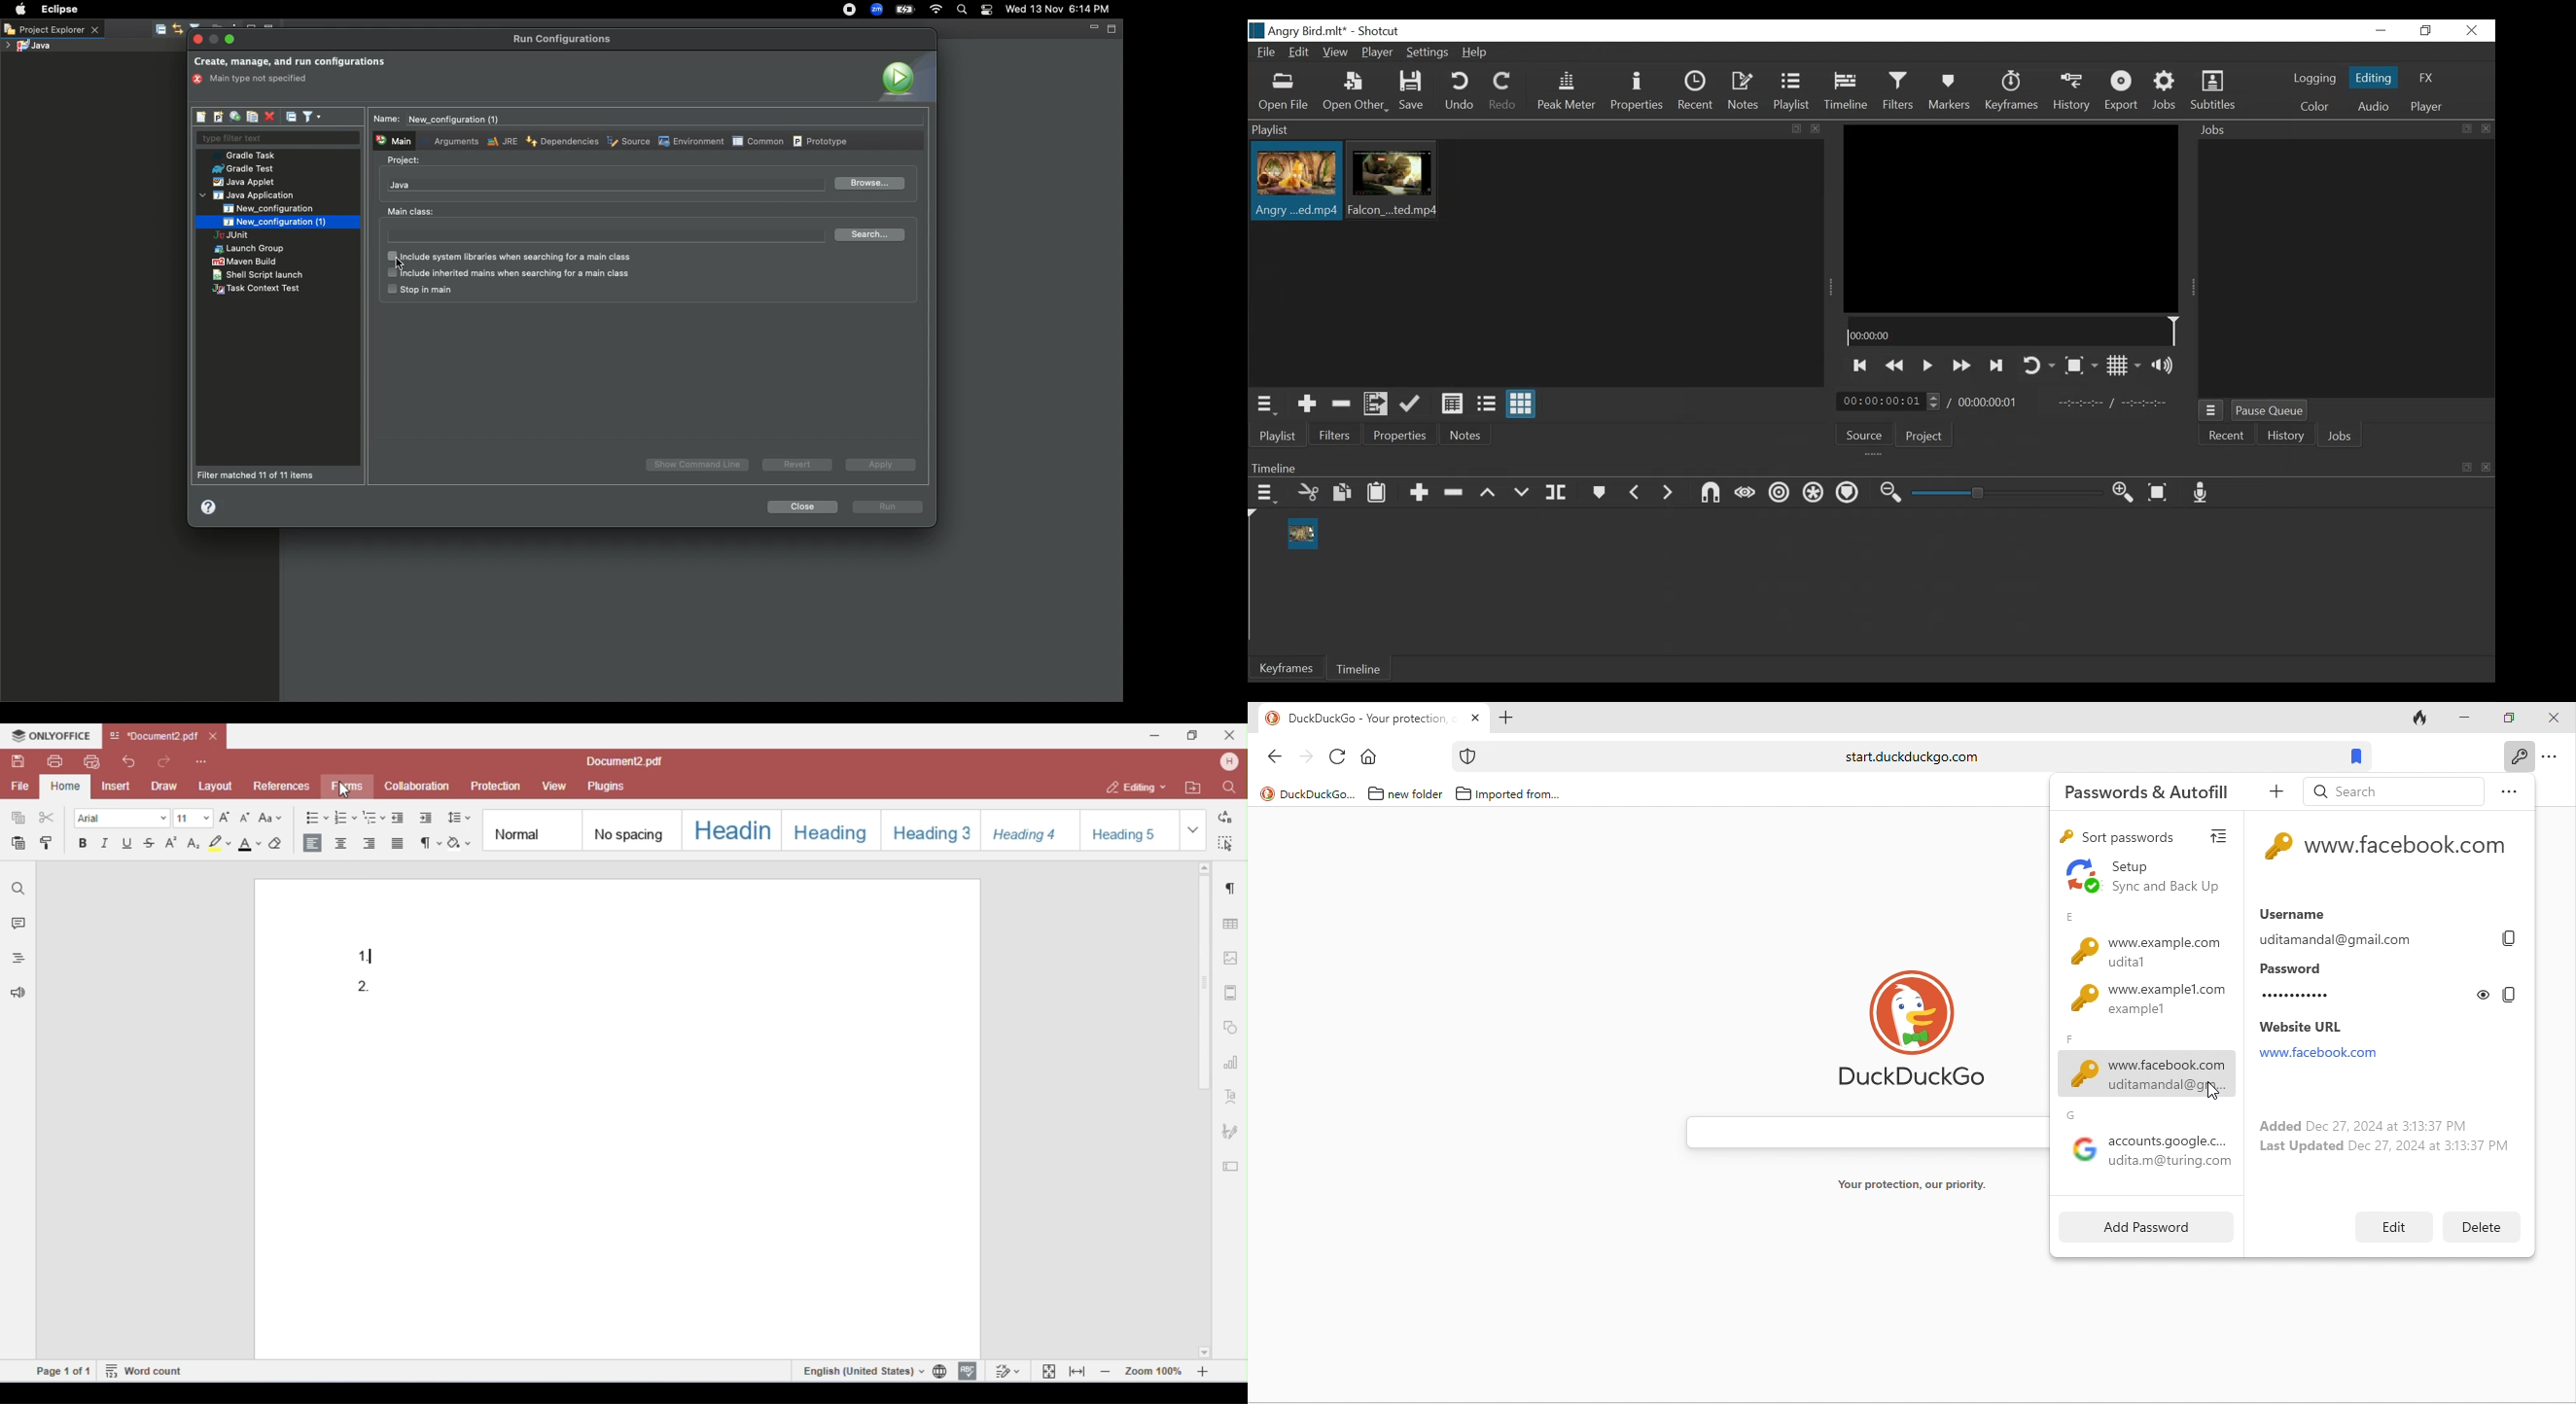 This screenshot has height=1428, width=2576. What do you see at coordinates (255, 80) in the screenshot?
I see `main type not specified` at bounding box center [255, 80].